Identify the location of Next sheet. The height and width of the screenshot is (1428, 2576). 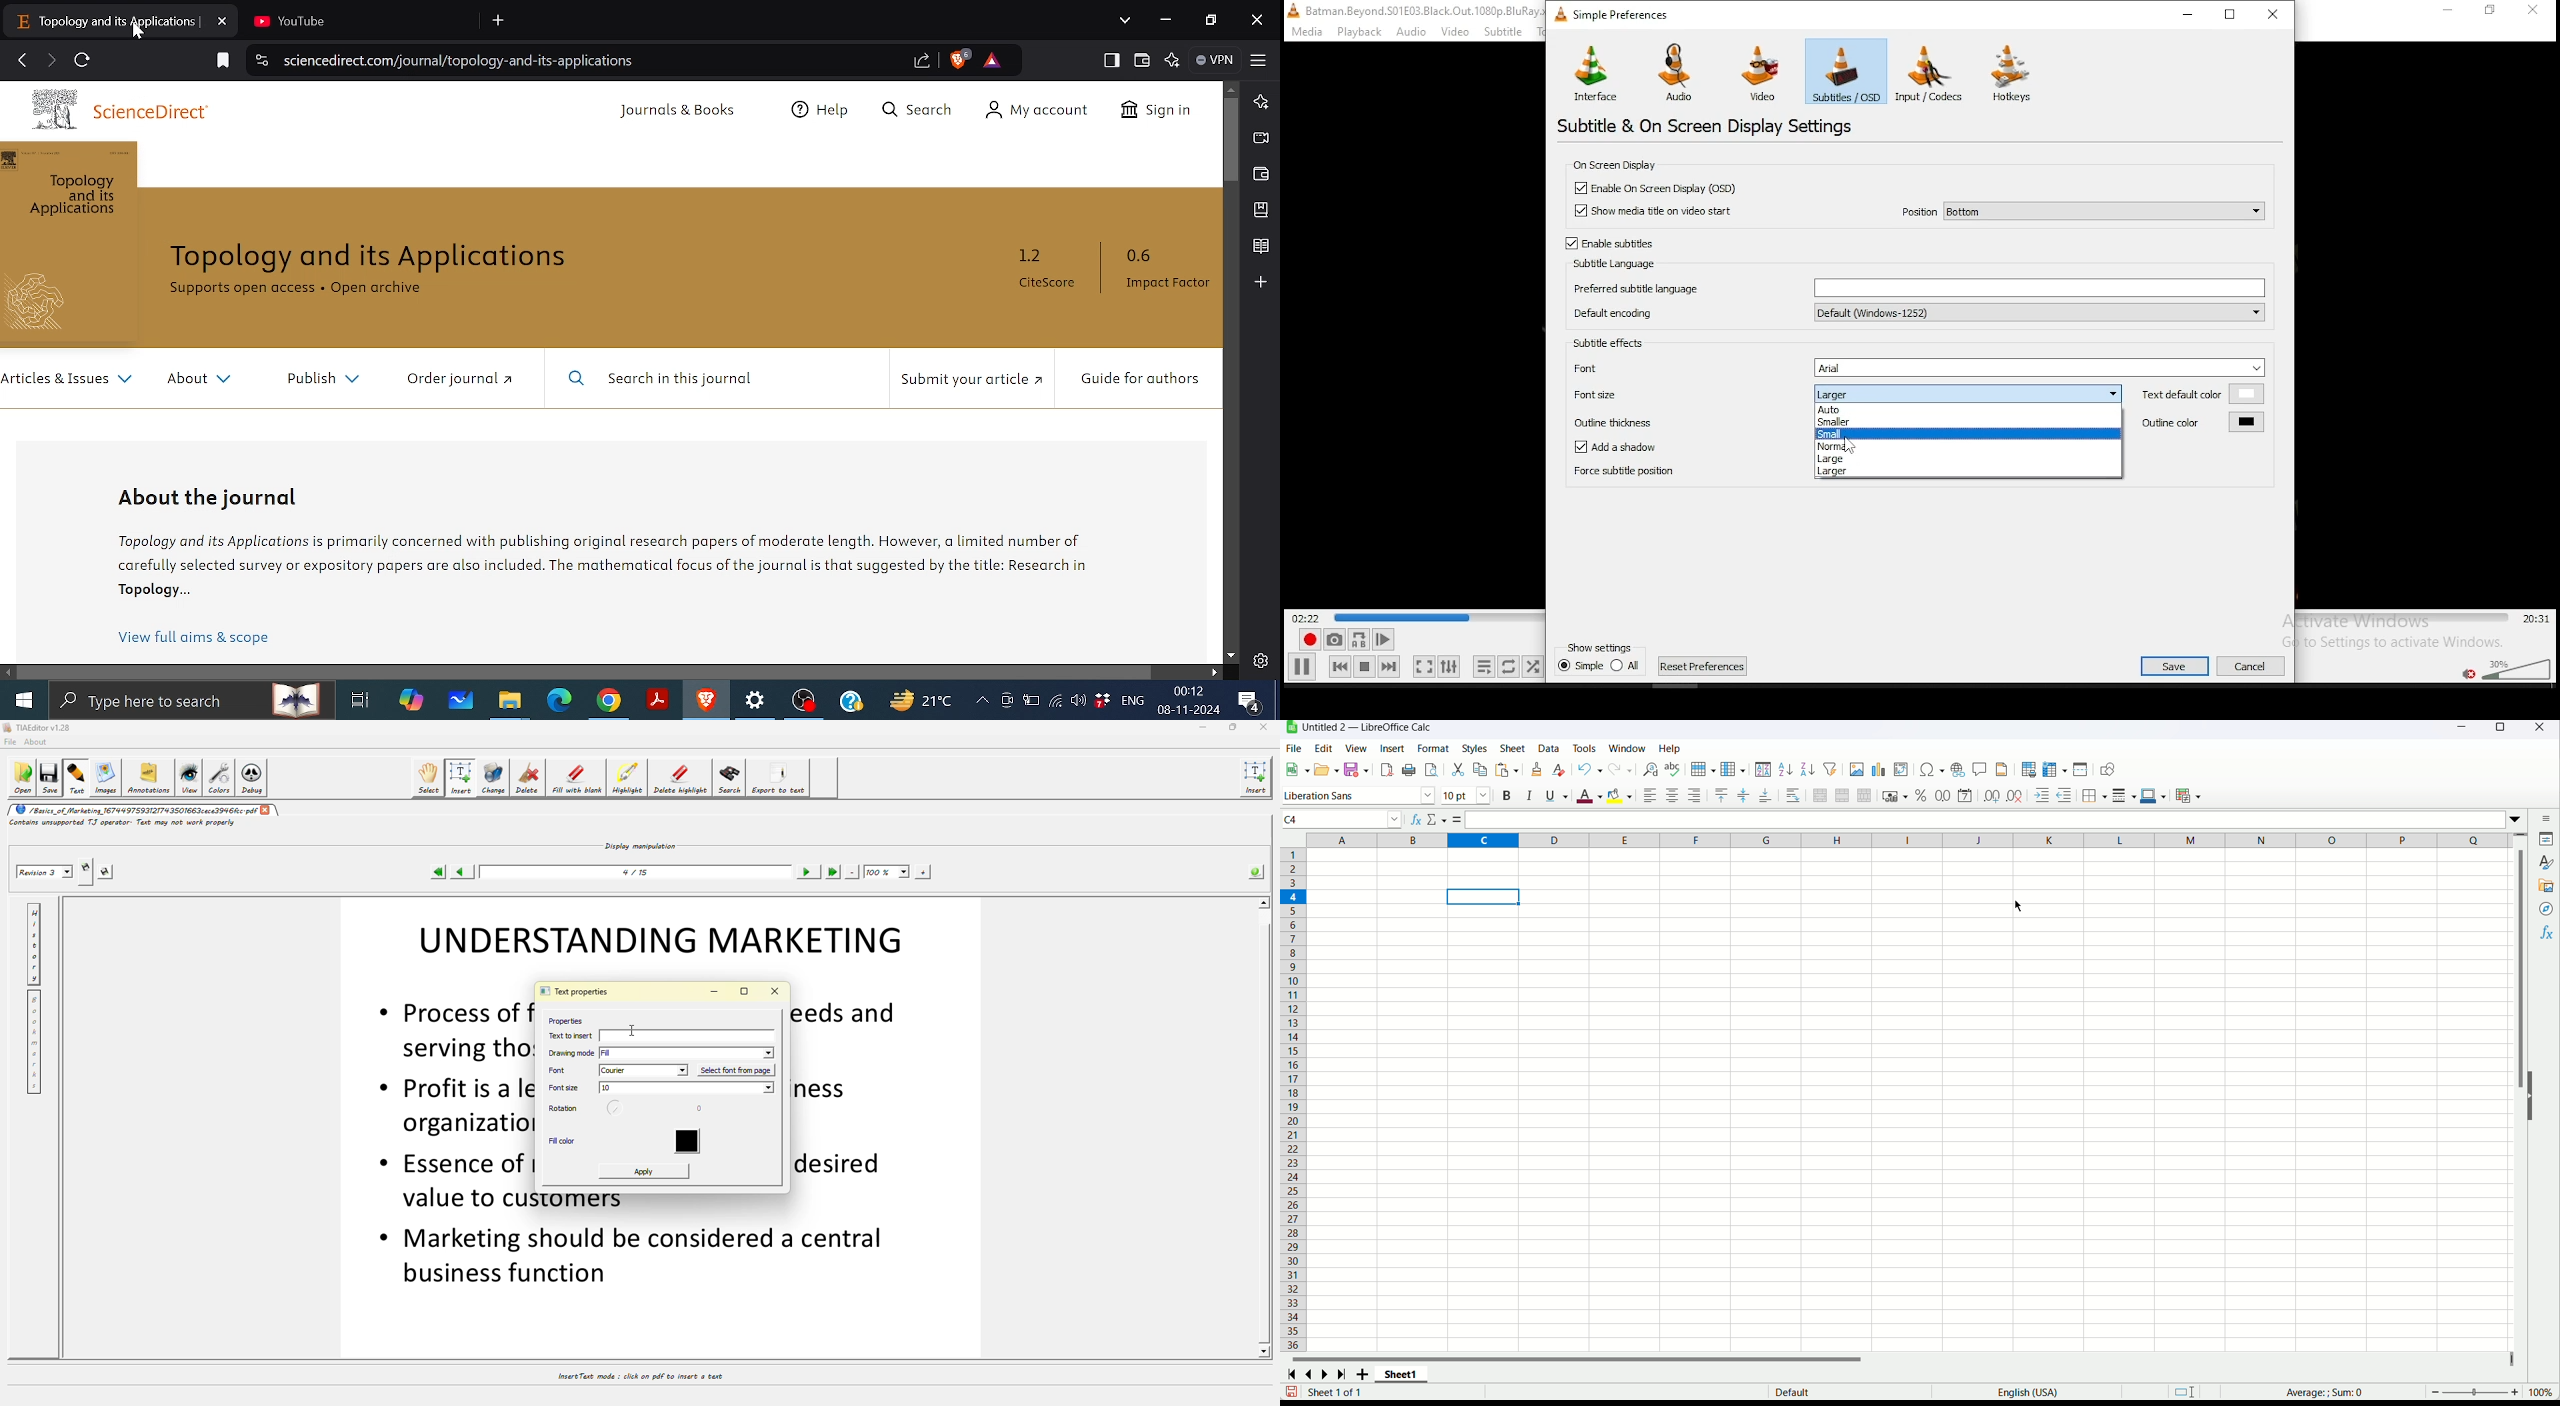
(1323, 1375).